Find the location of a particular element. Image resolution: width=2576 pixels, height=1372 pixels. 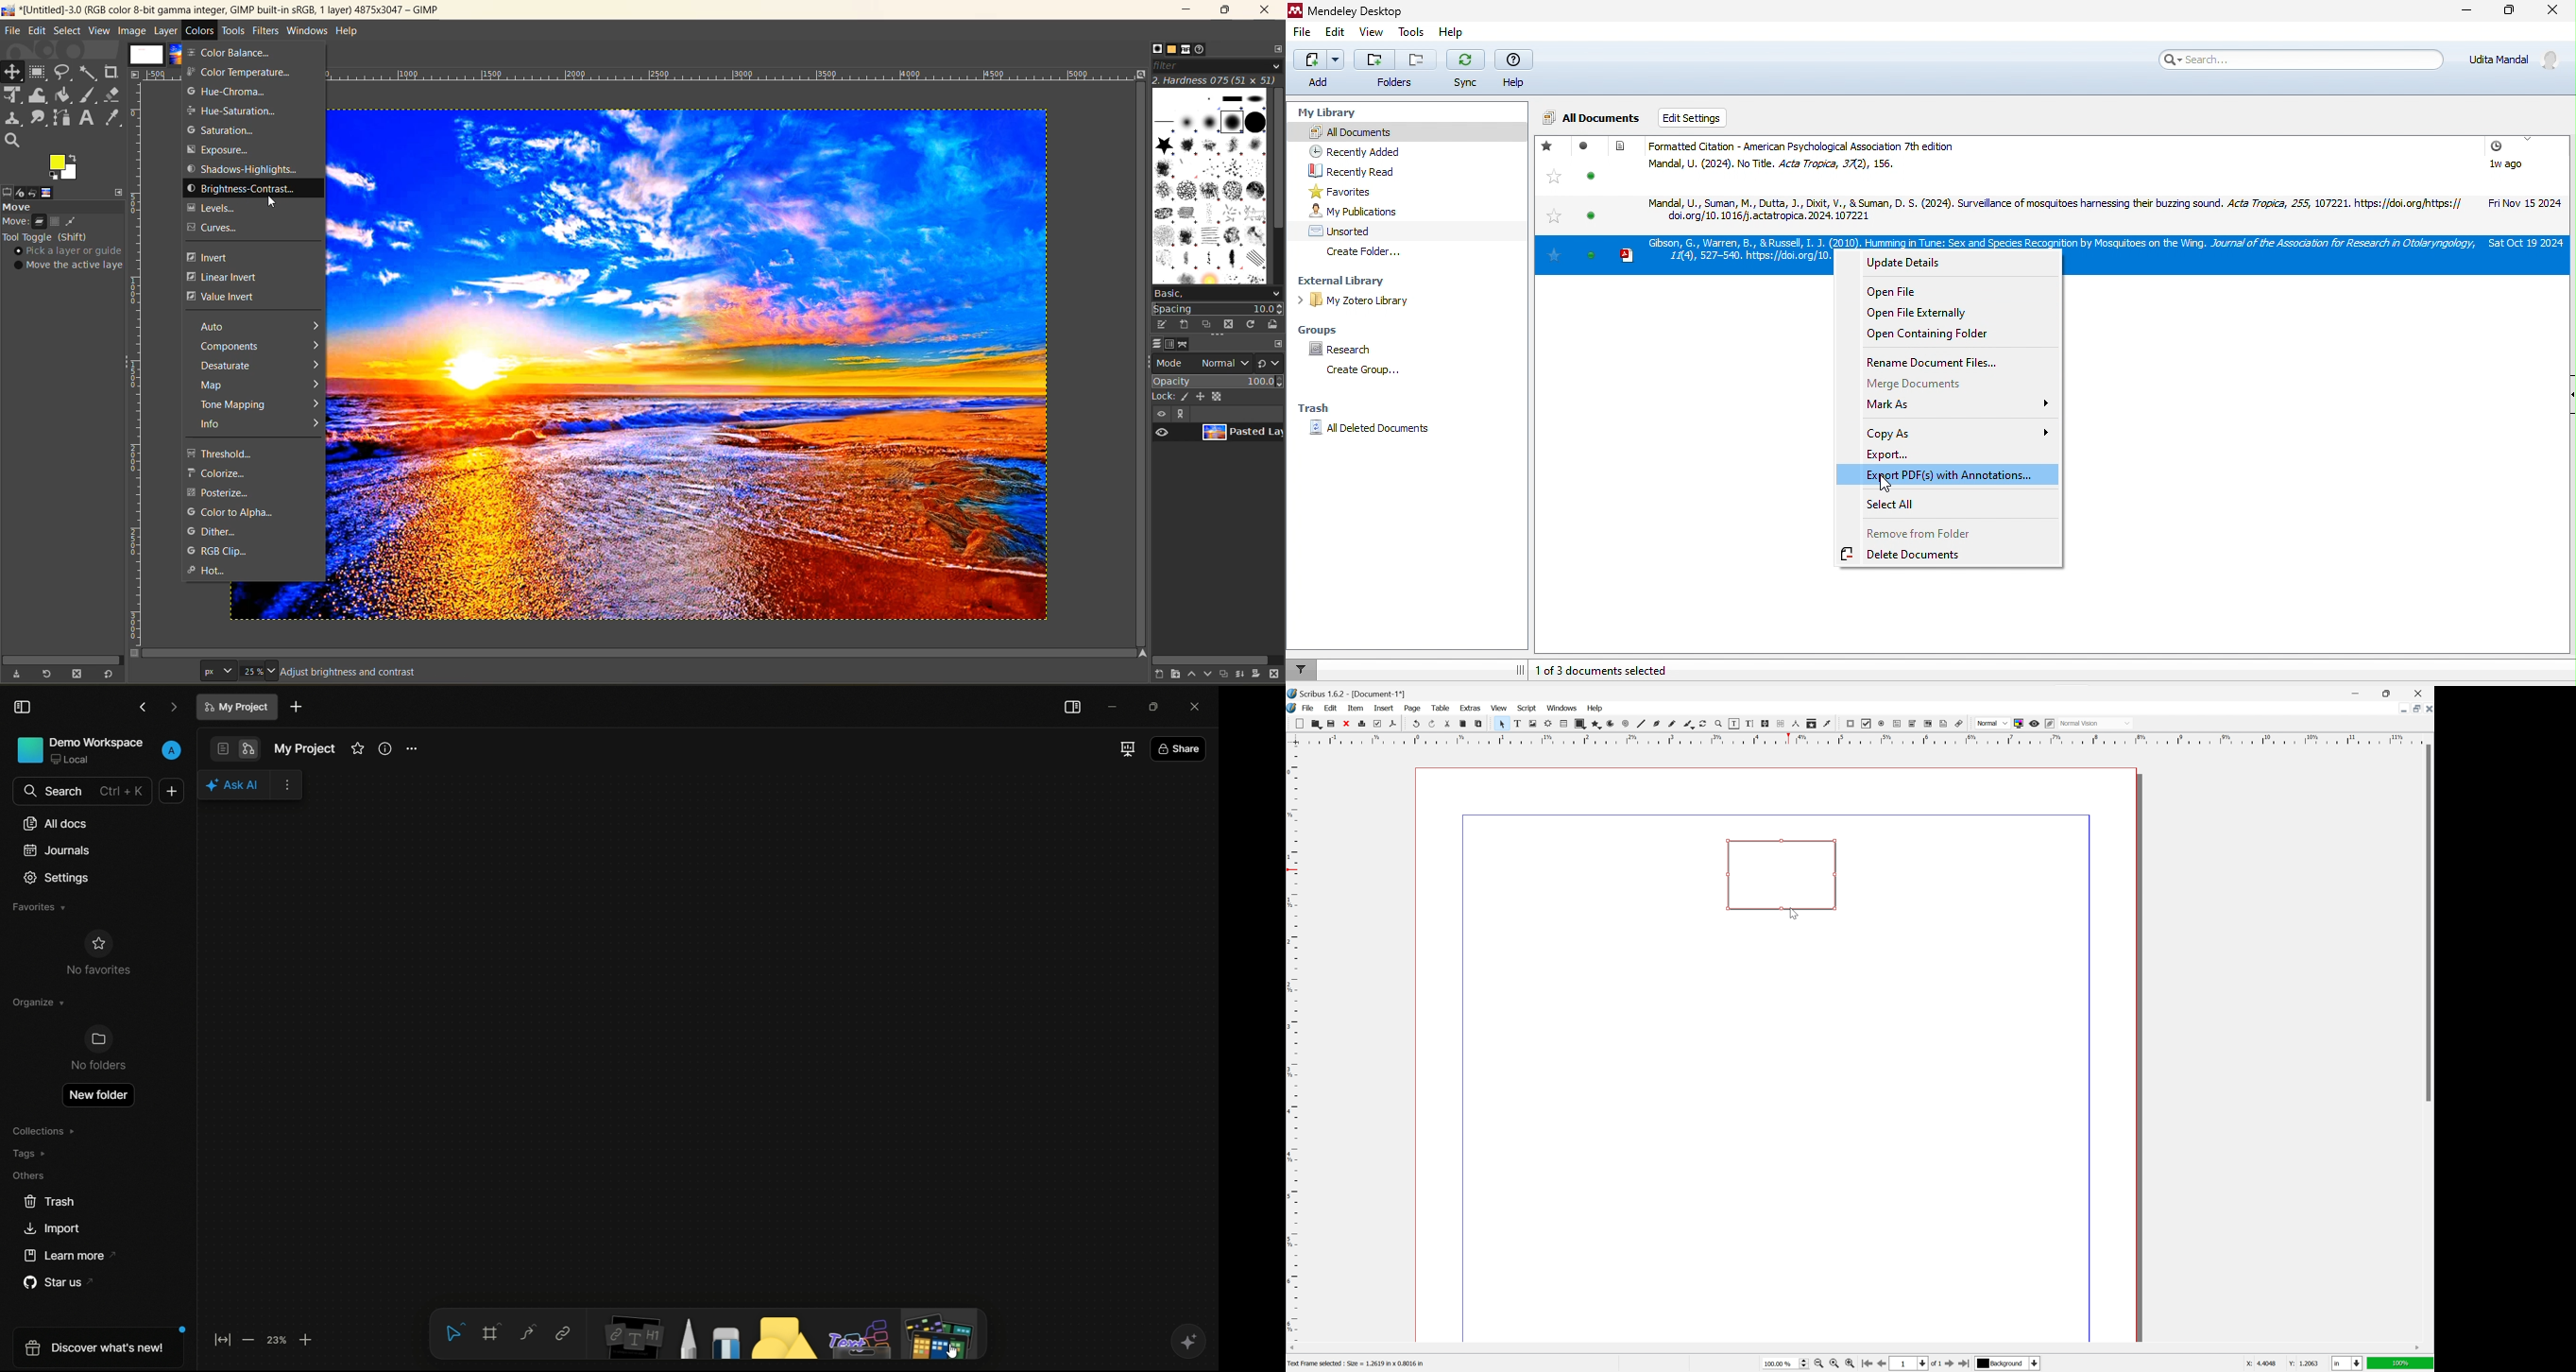

Edit in preview mode is located at coordinates (2050, 724).